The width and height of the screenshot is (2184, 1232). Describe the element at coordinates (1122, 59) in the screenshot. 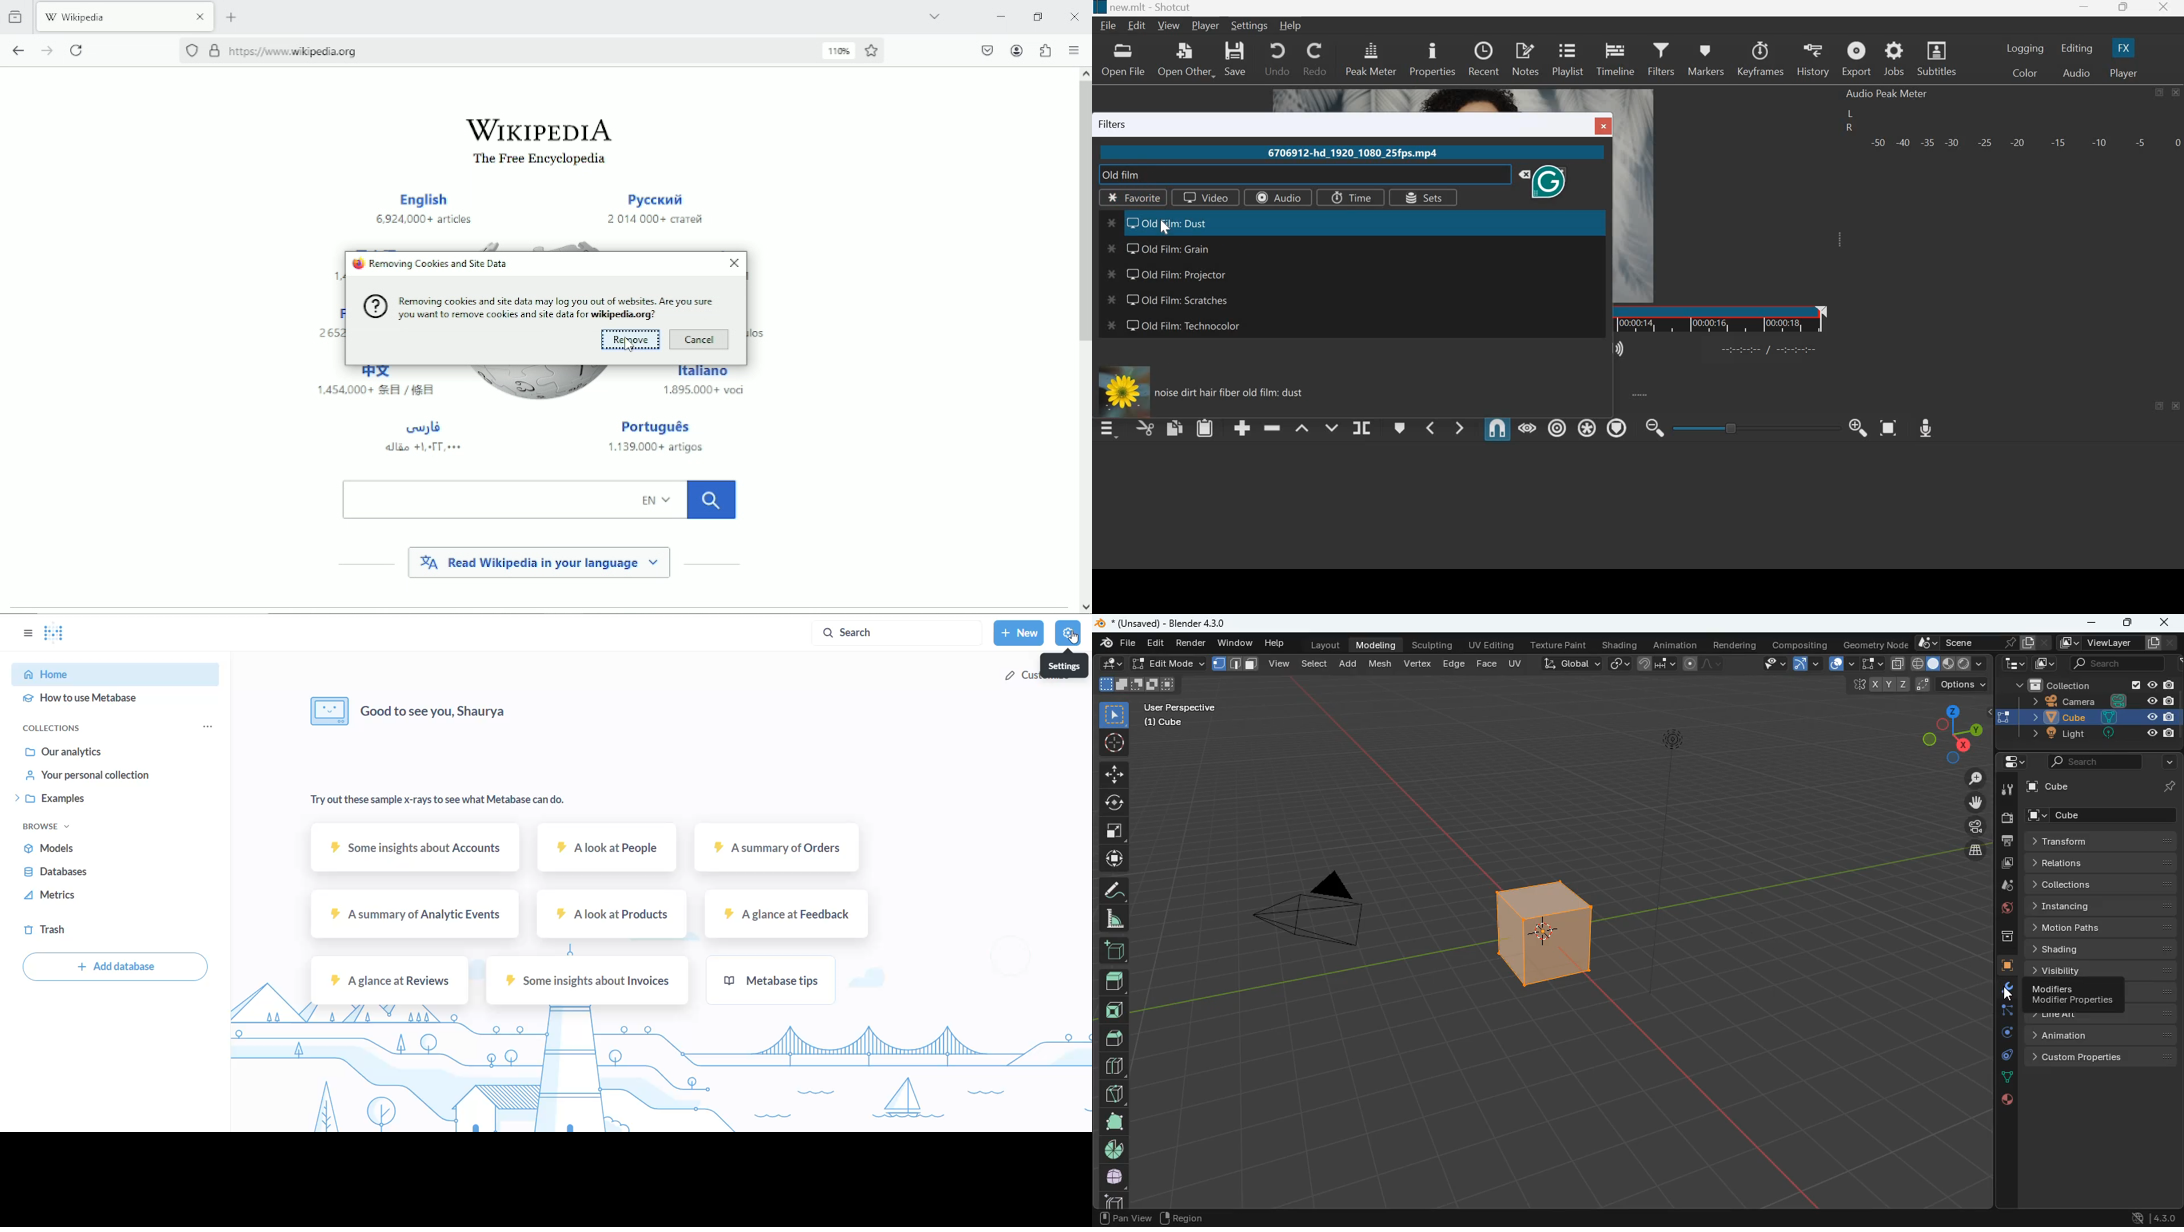

I see `open file` at that location.